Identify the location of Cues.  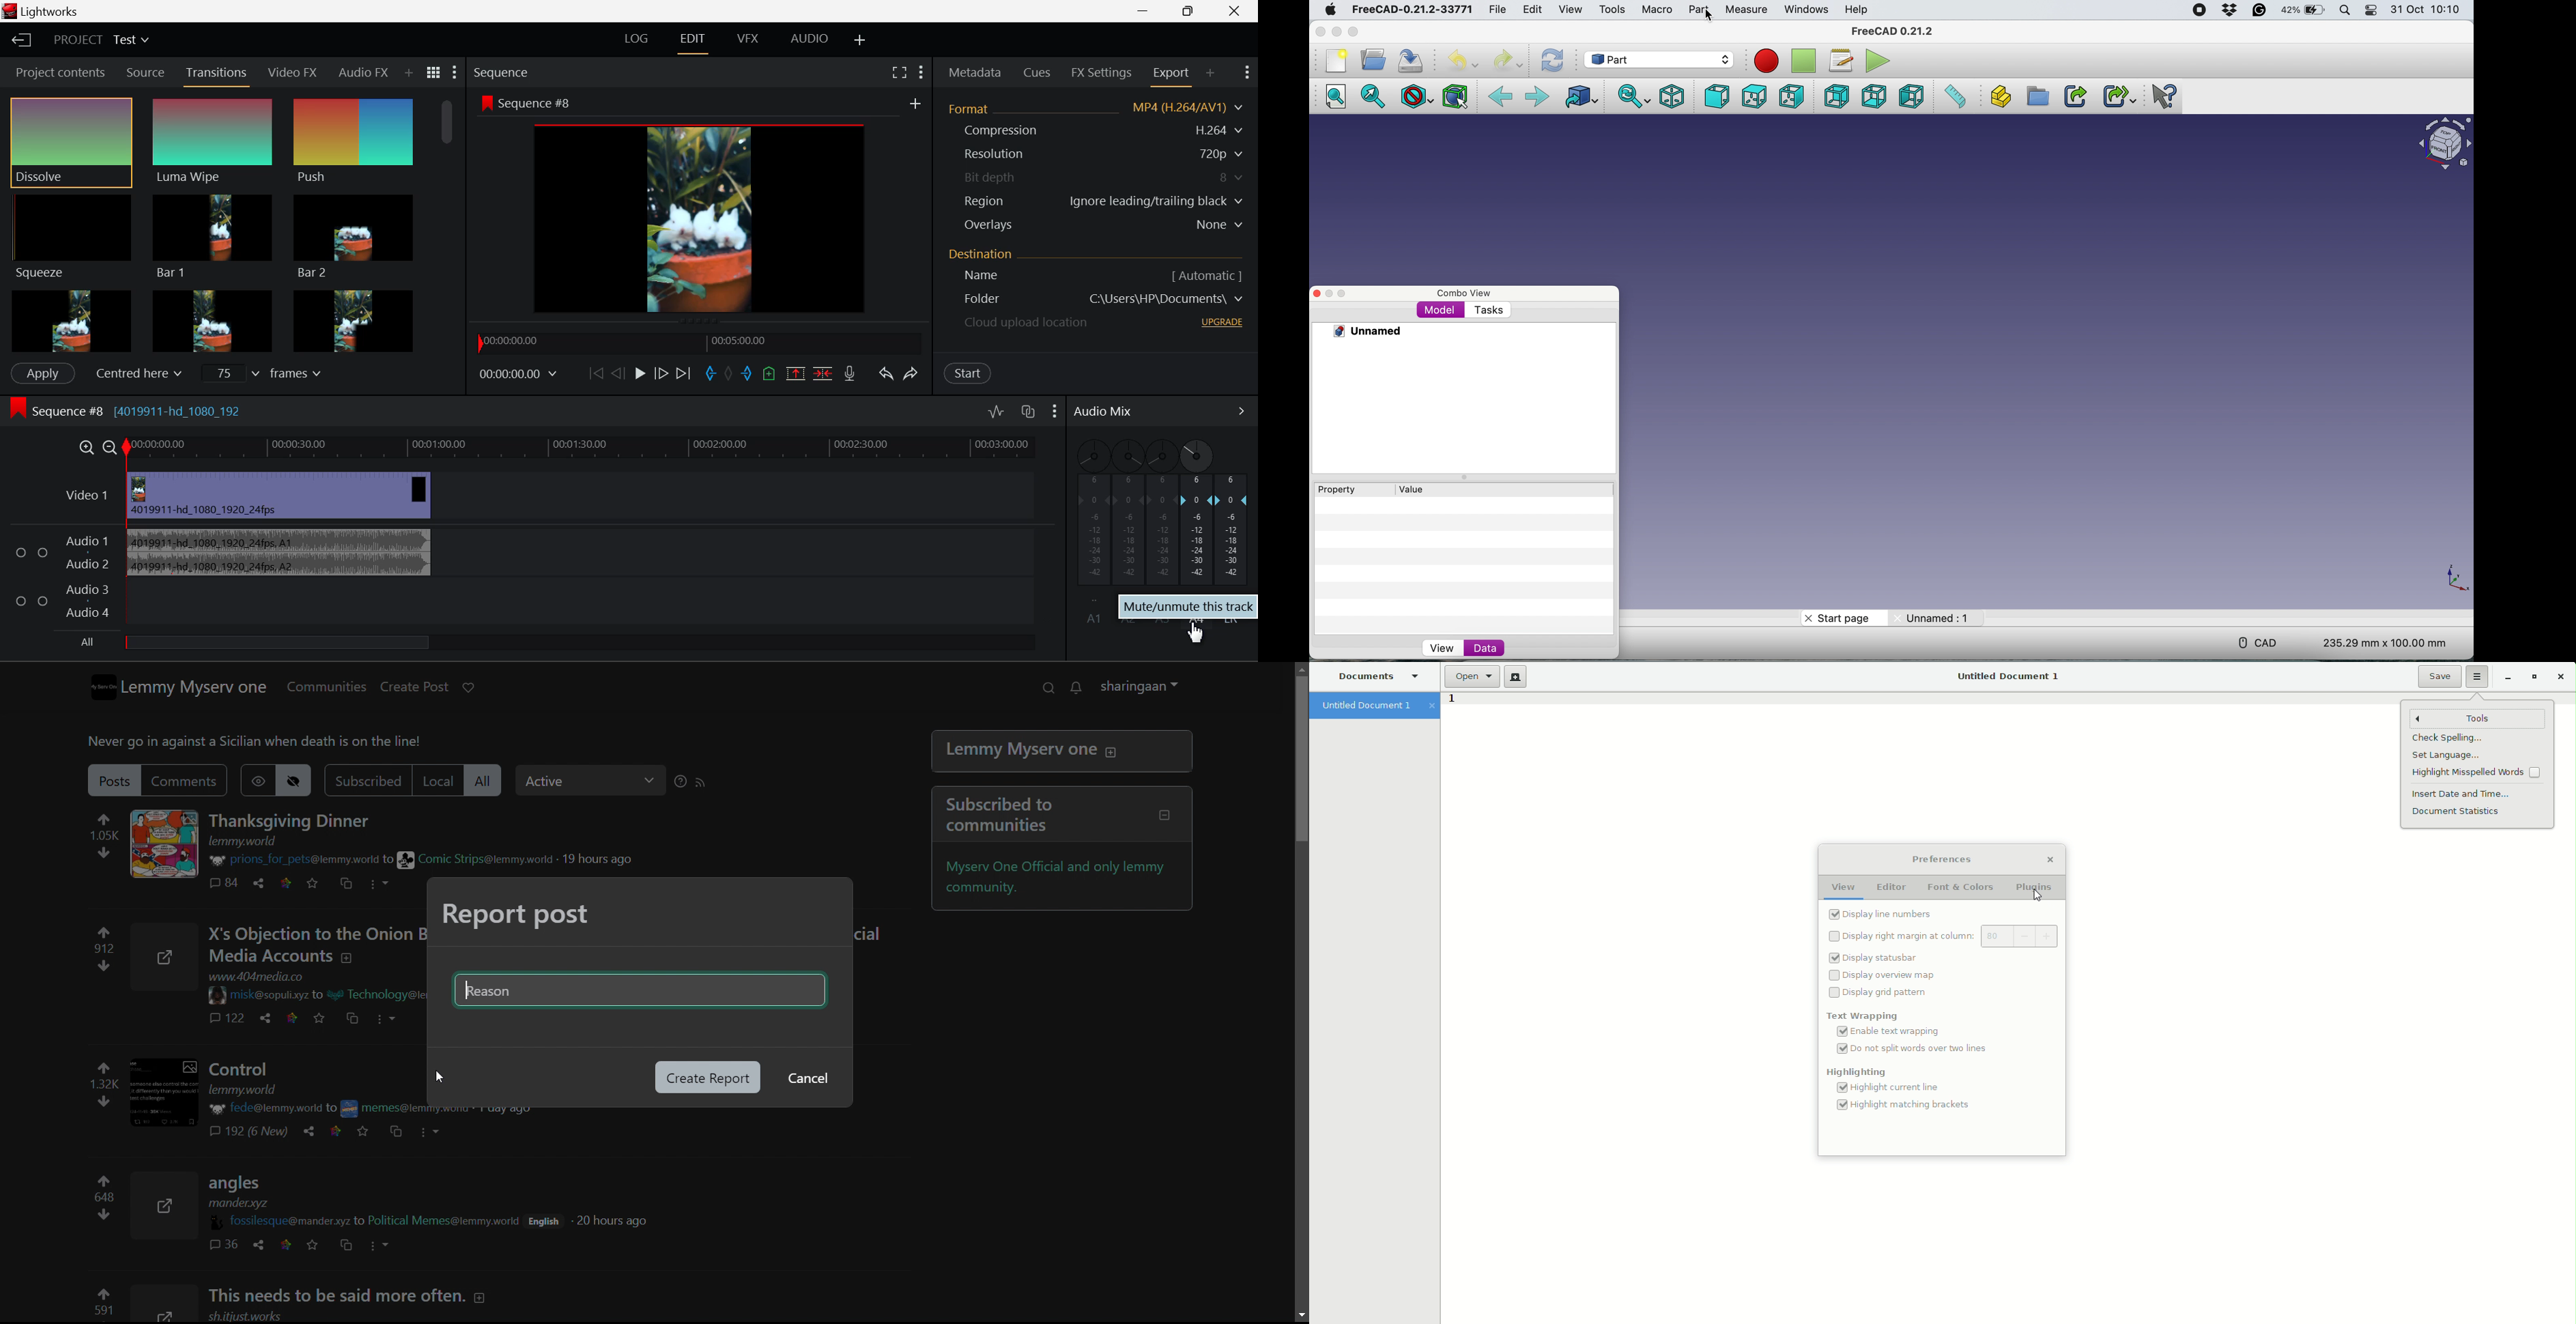
(1037, 71).